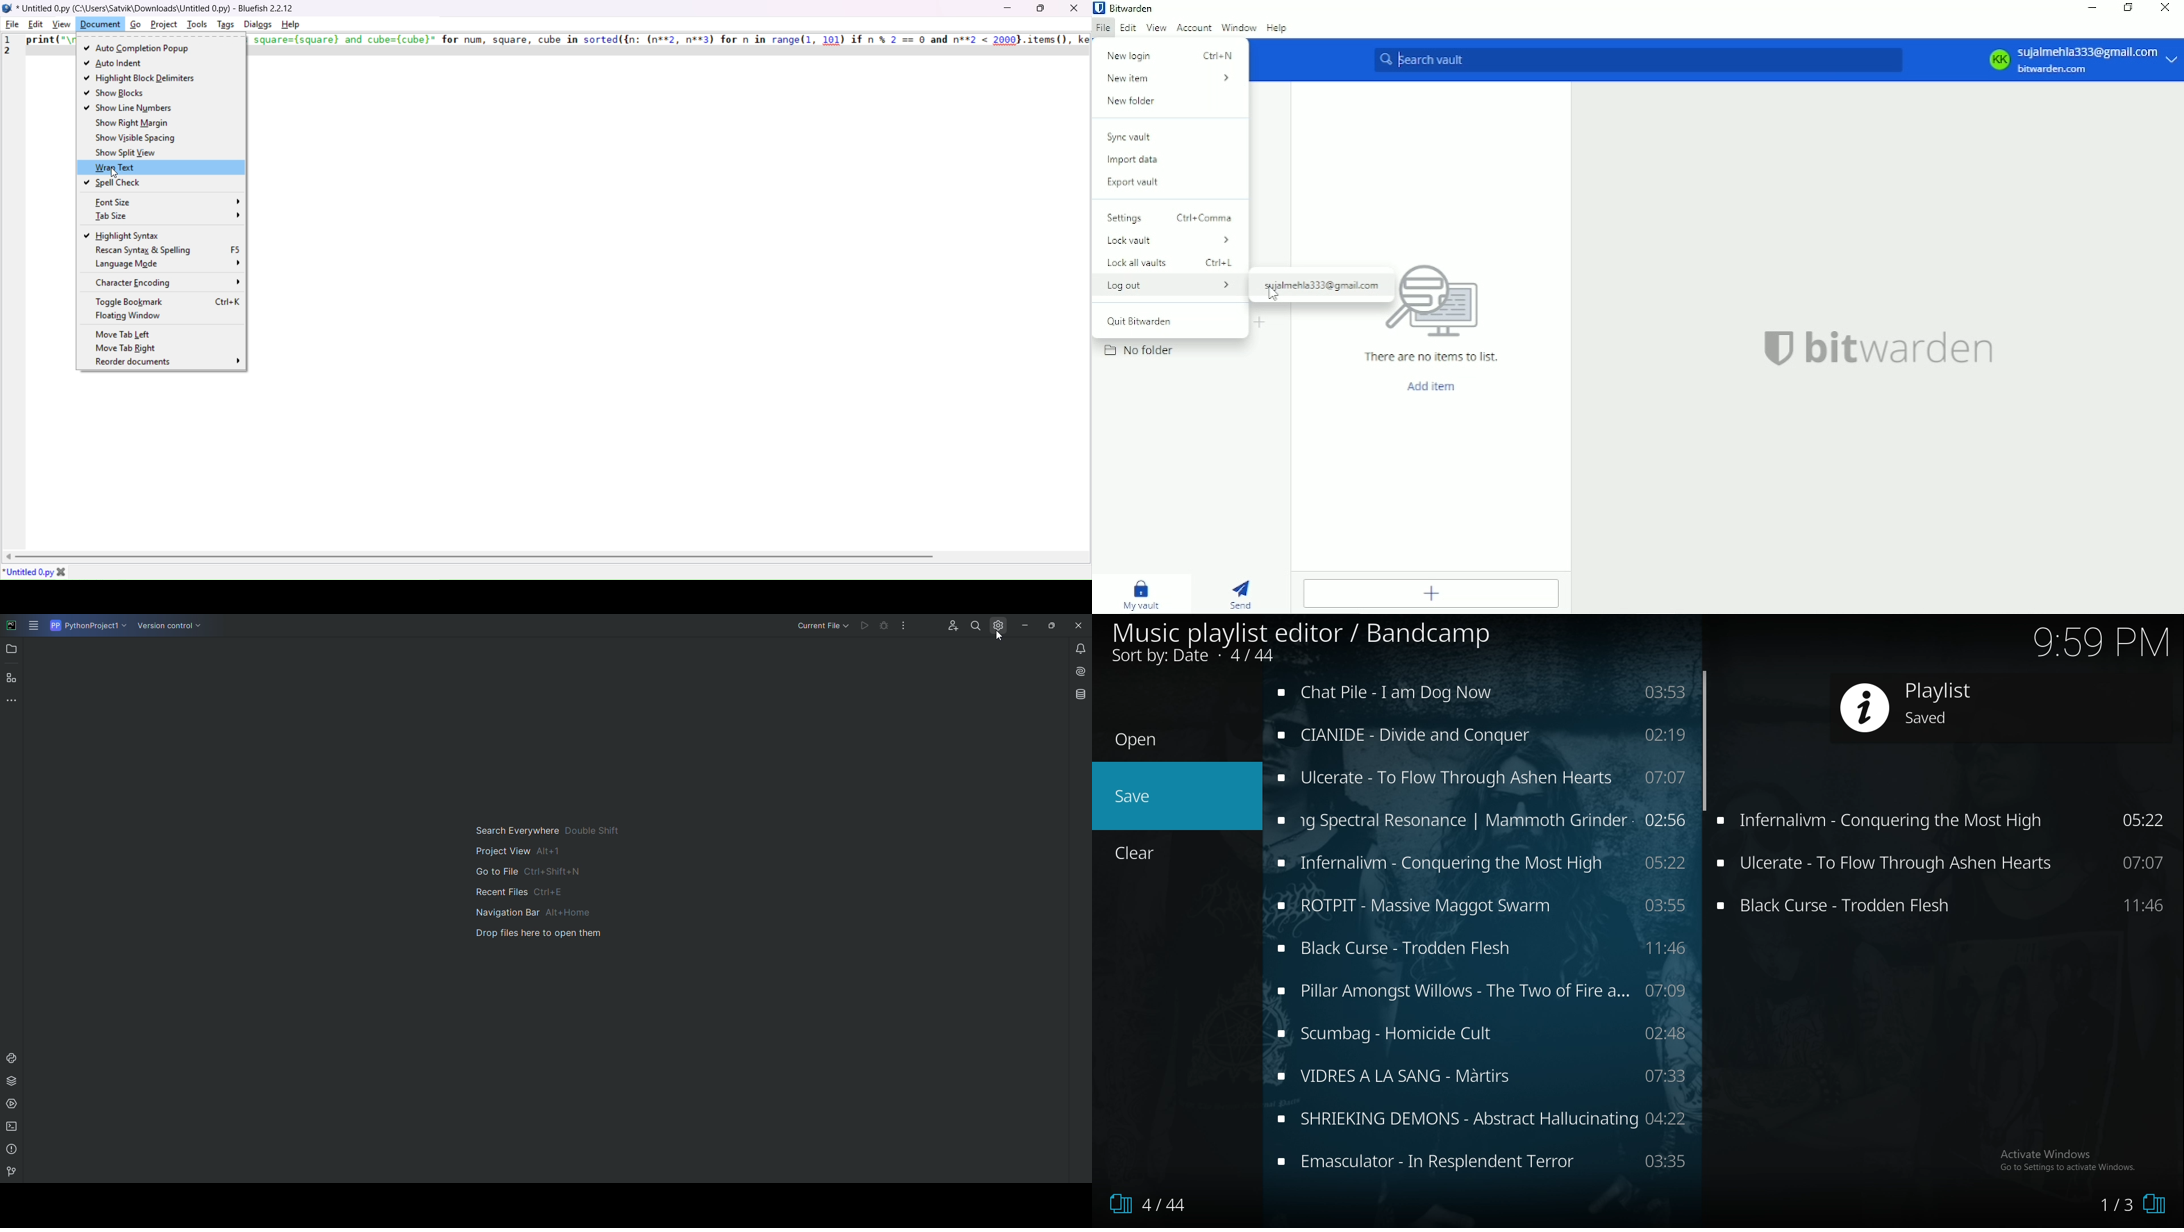 This screenshot has width=2184, height=1232. What do you see at coordinates (1261, 323) in the screenshot?
I see `Create folder` at bounding box center [1261, 323].